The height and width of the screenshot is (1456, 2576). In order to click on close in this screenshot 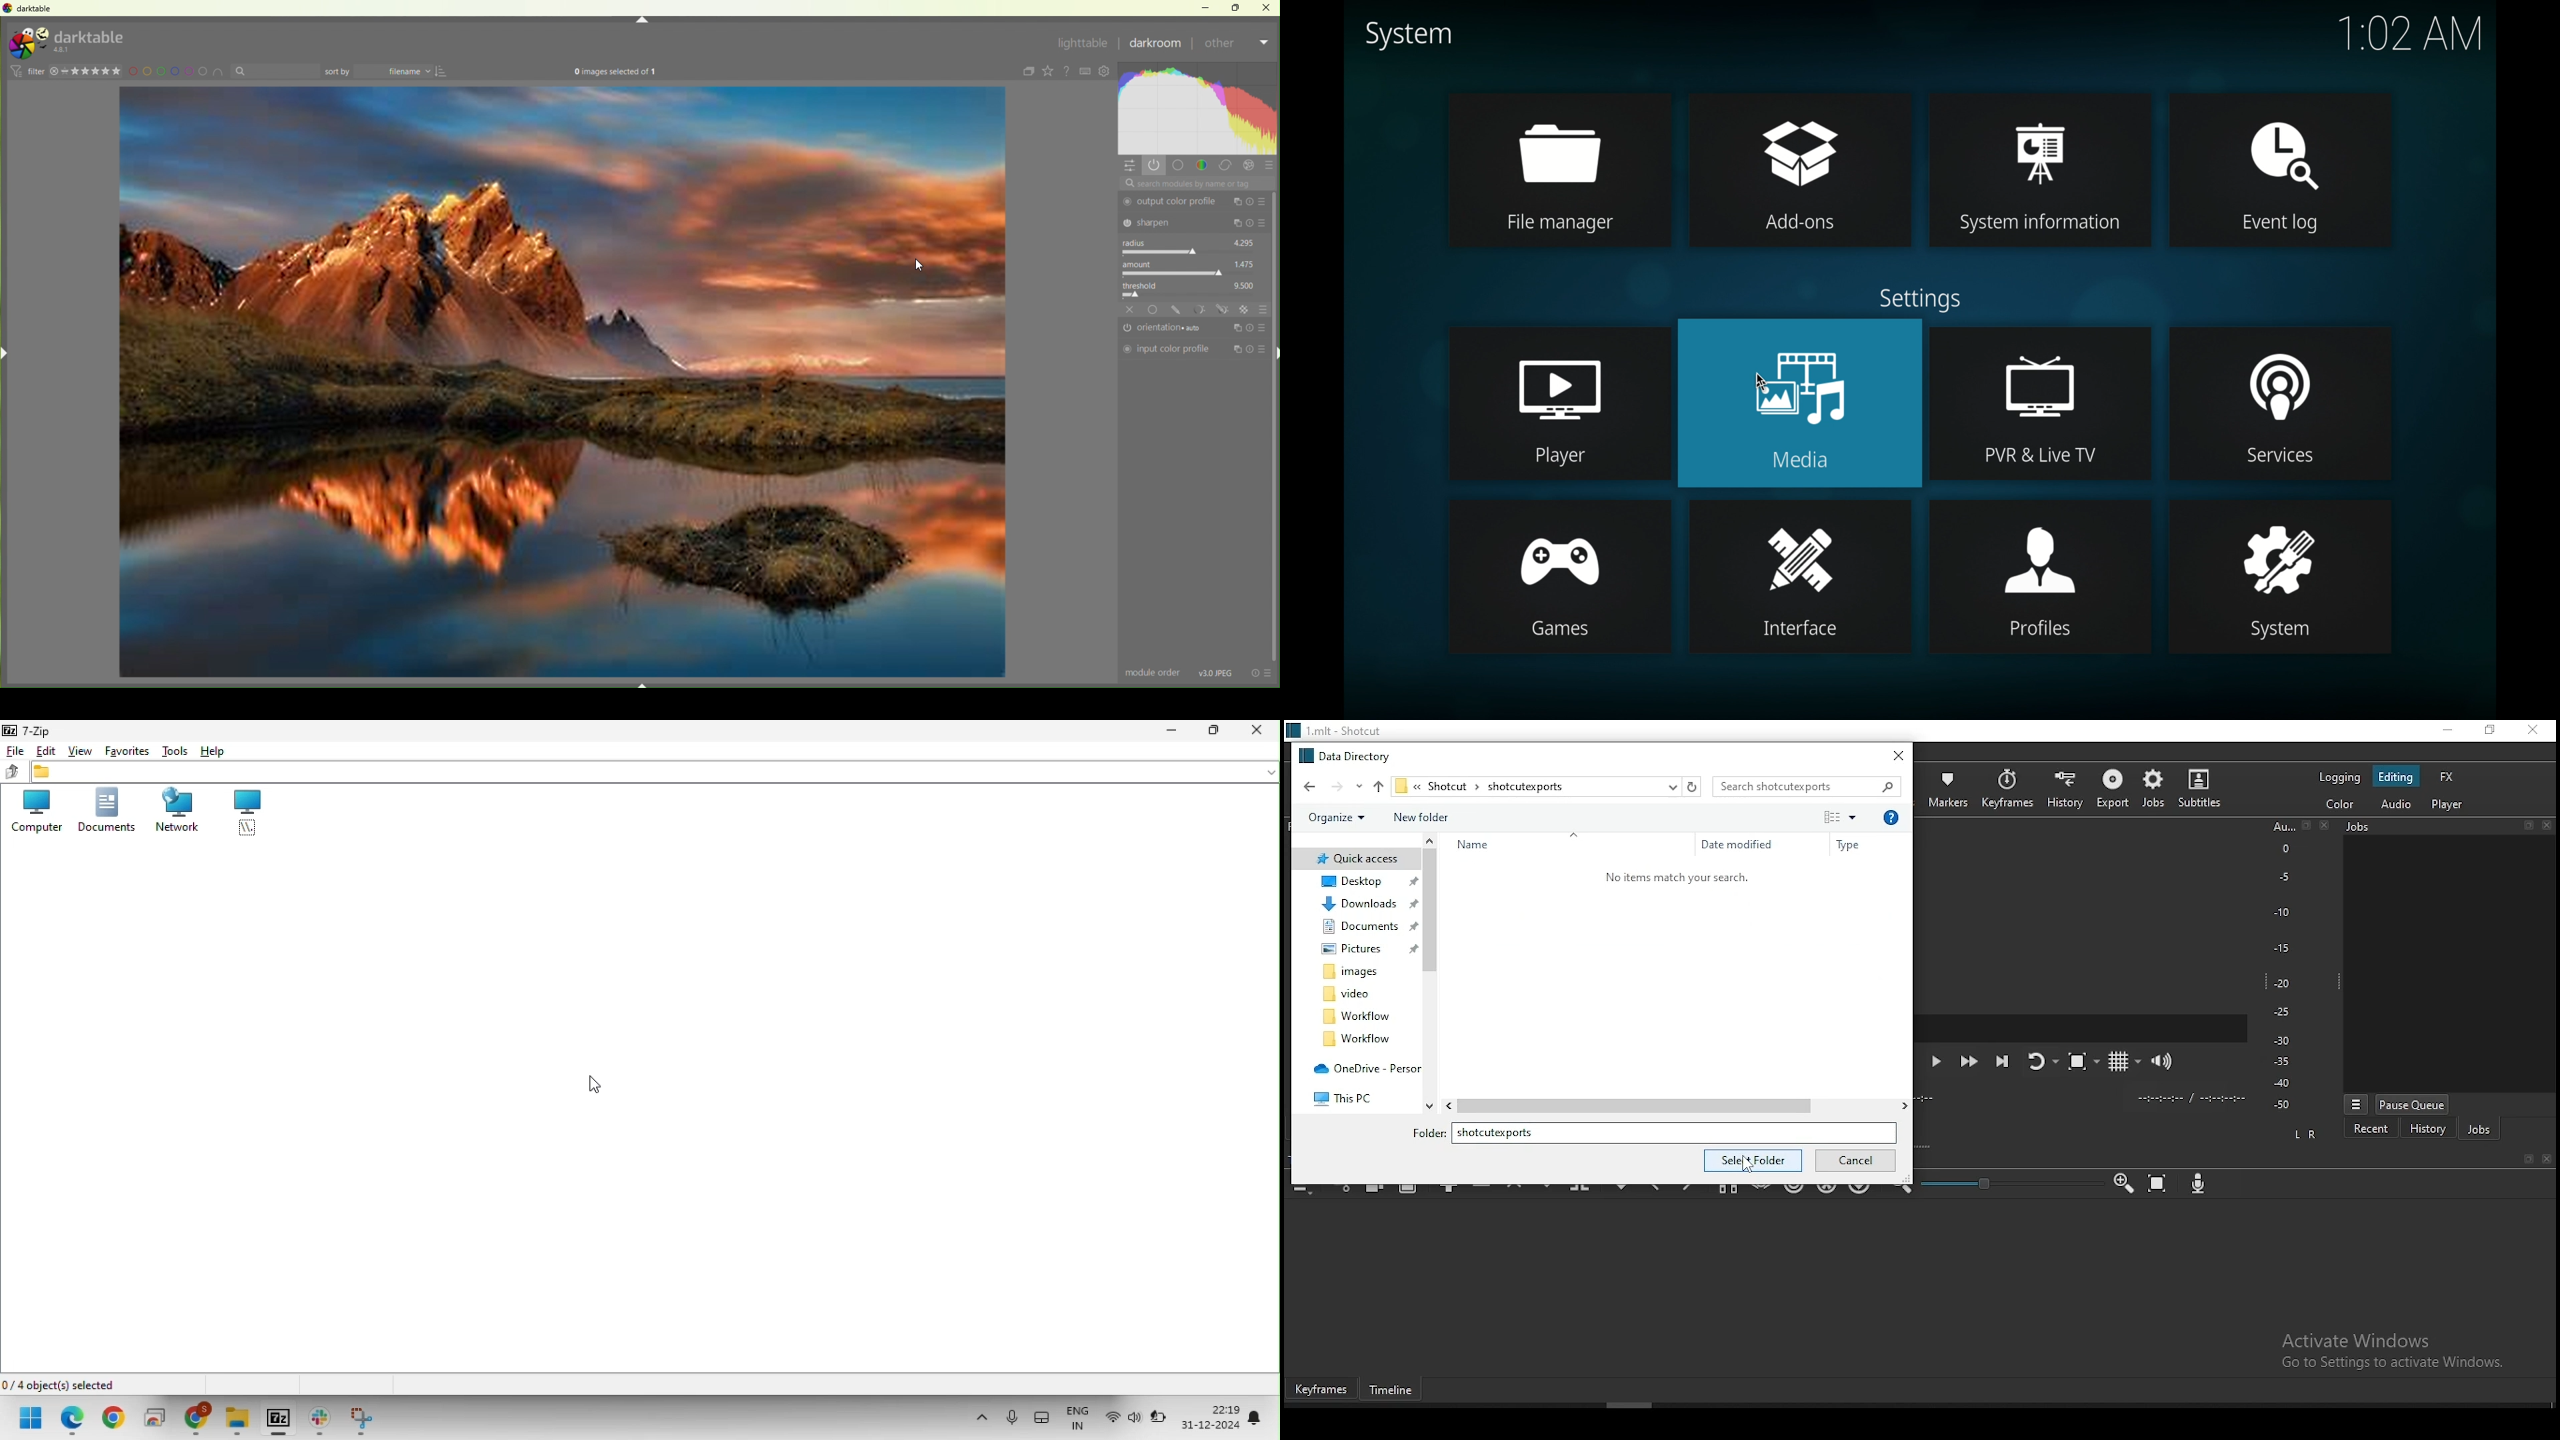, I will do `click(2548, 1160)`.